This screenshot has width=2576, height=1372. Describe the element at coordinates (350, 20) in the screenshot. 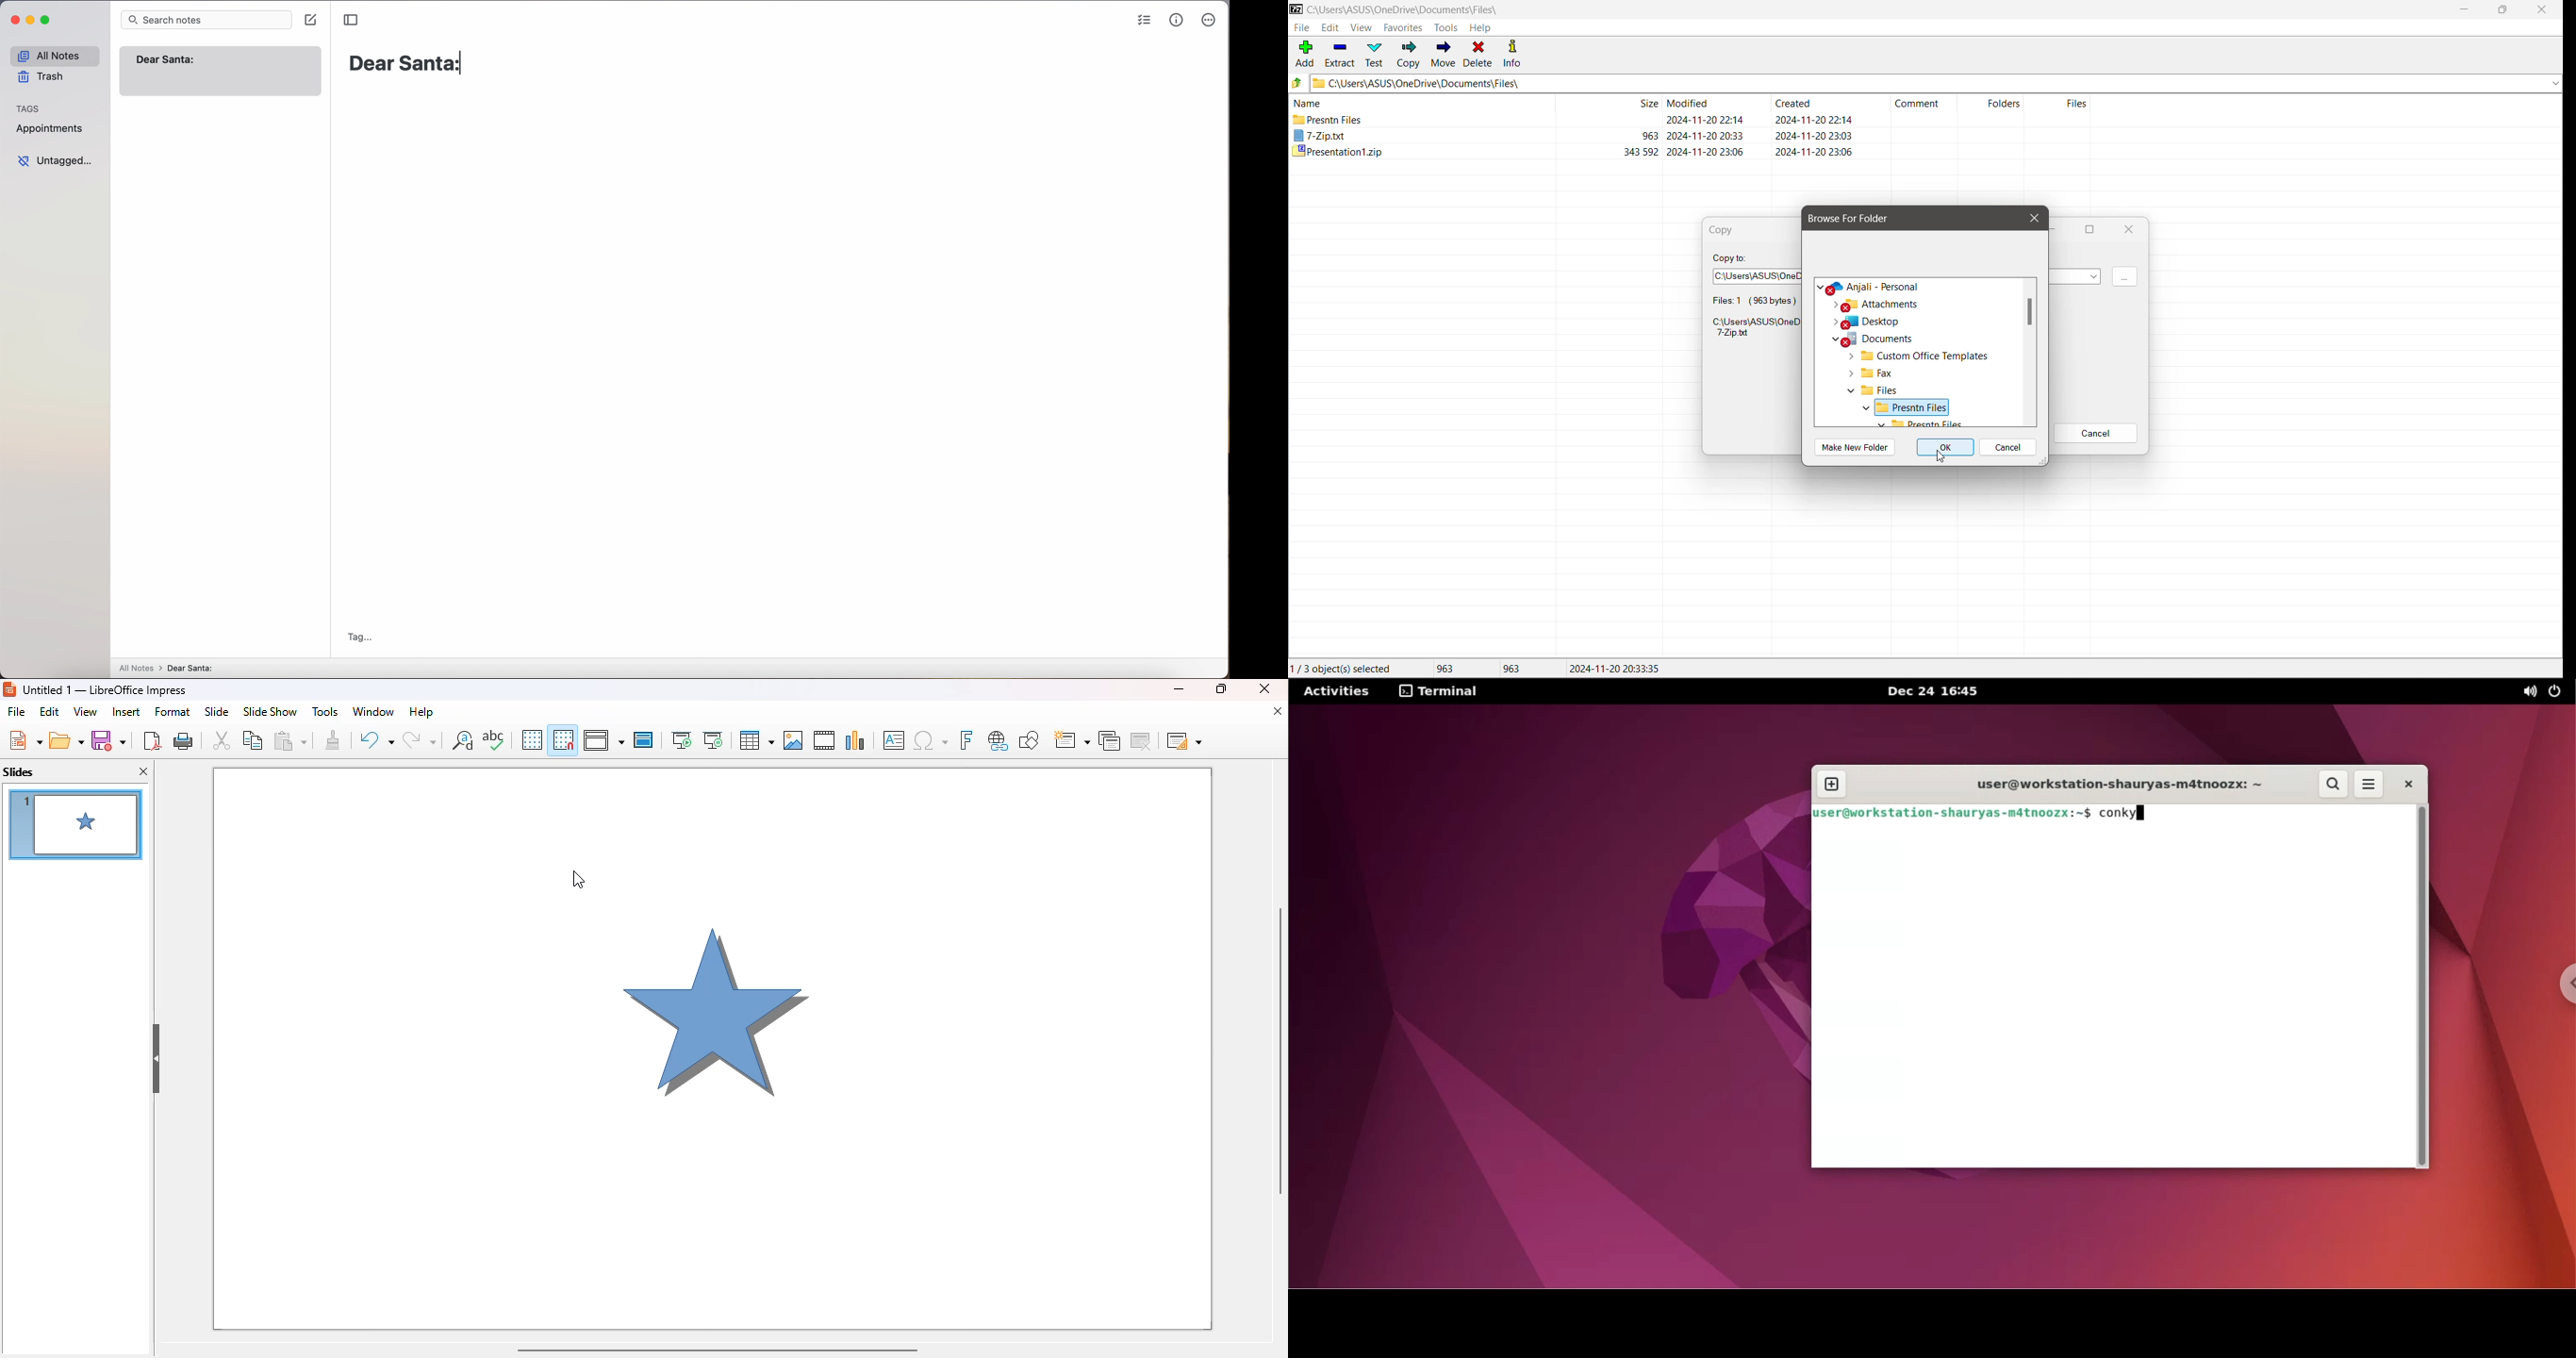

I see `toggle sidebar` at that location.